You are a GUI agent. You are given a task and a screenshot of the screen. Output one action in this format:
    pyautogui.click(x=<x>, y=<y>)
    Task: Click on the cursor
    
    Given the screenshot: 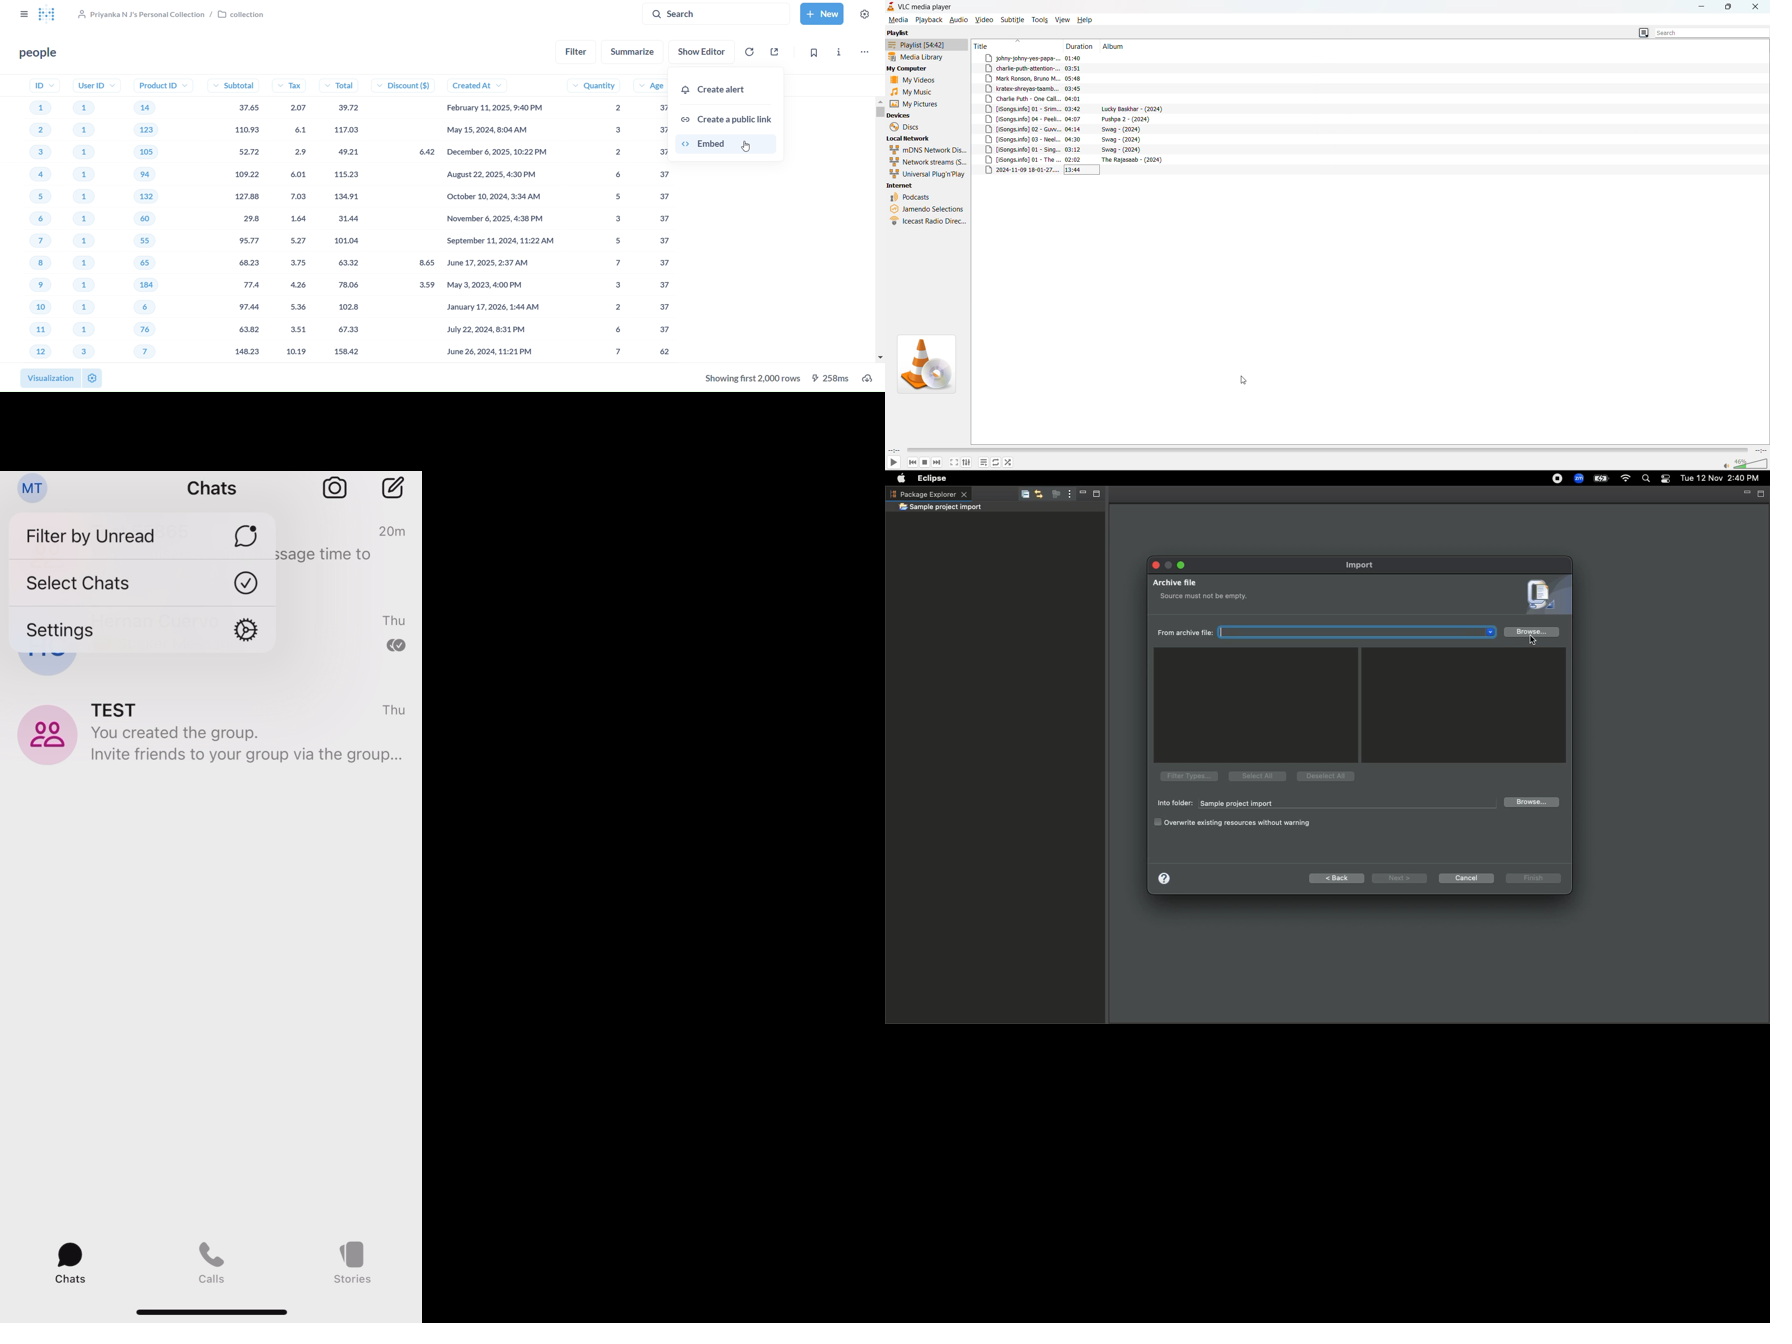 What is the action you would take?
    pyautogui.click(x=747, y=148)
    